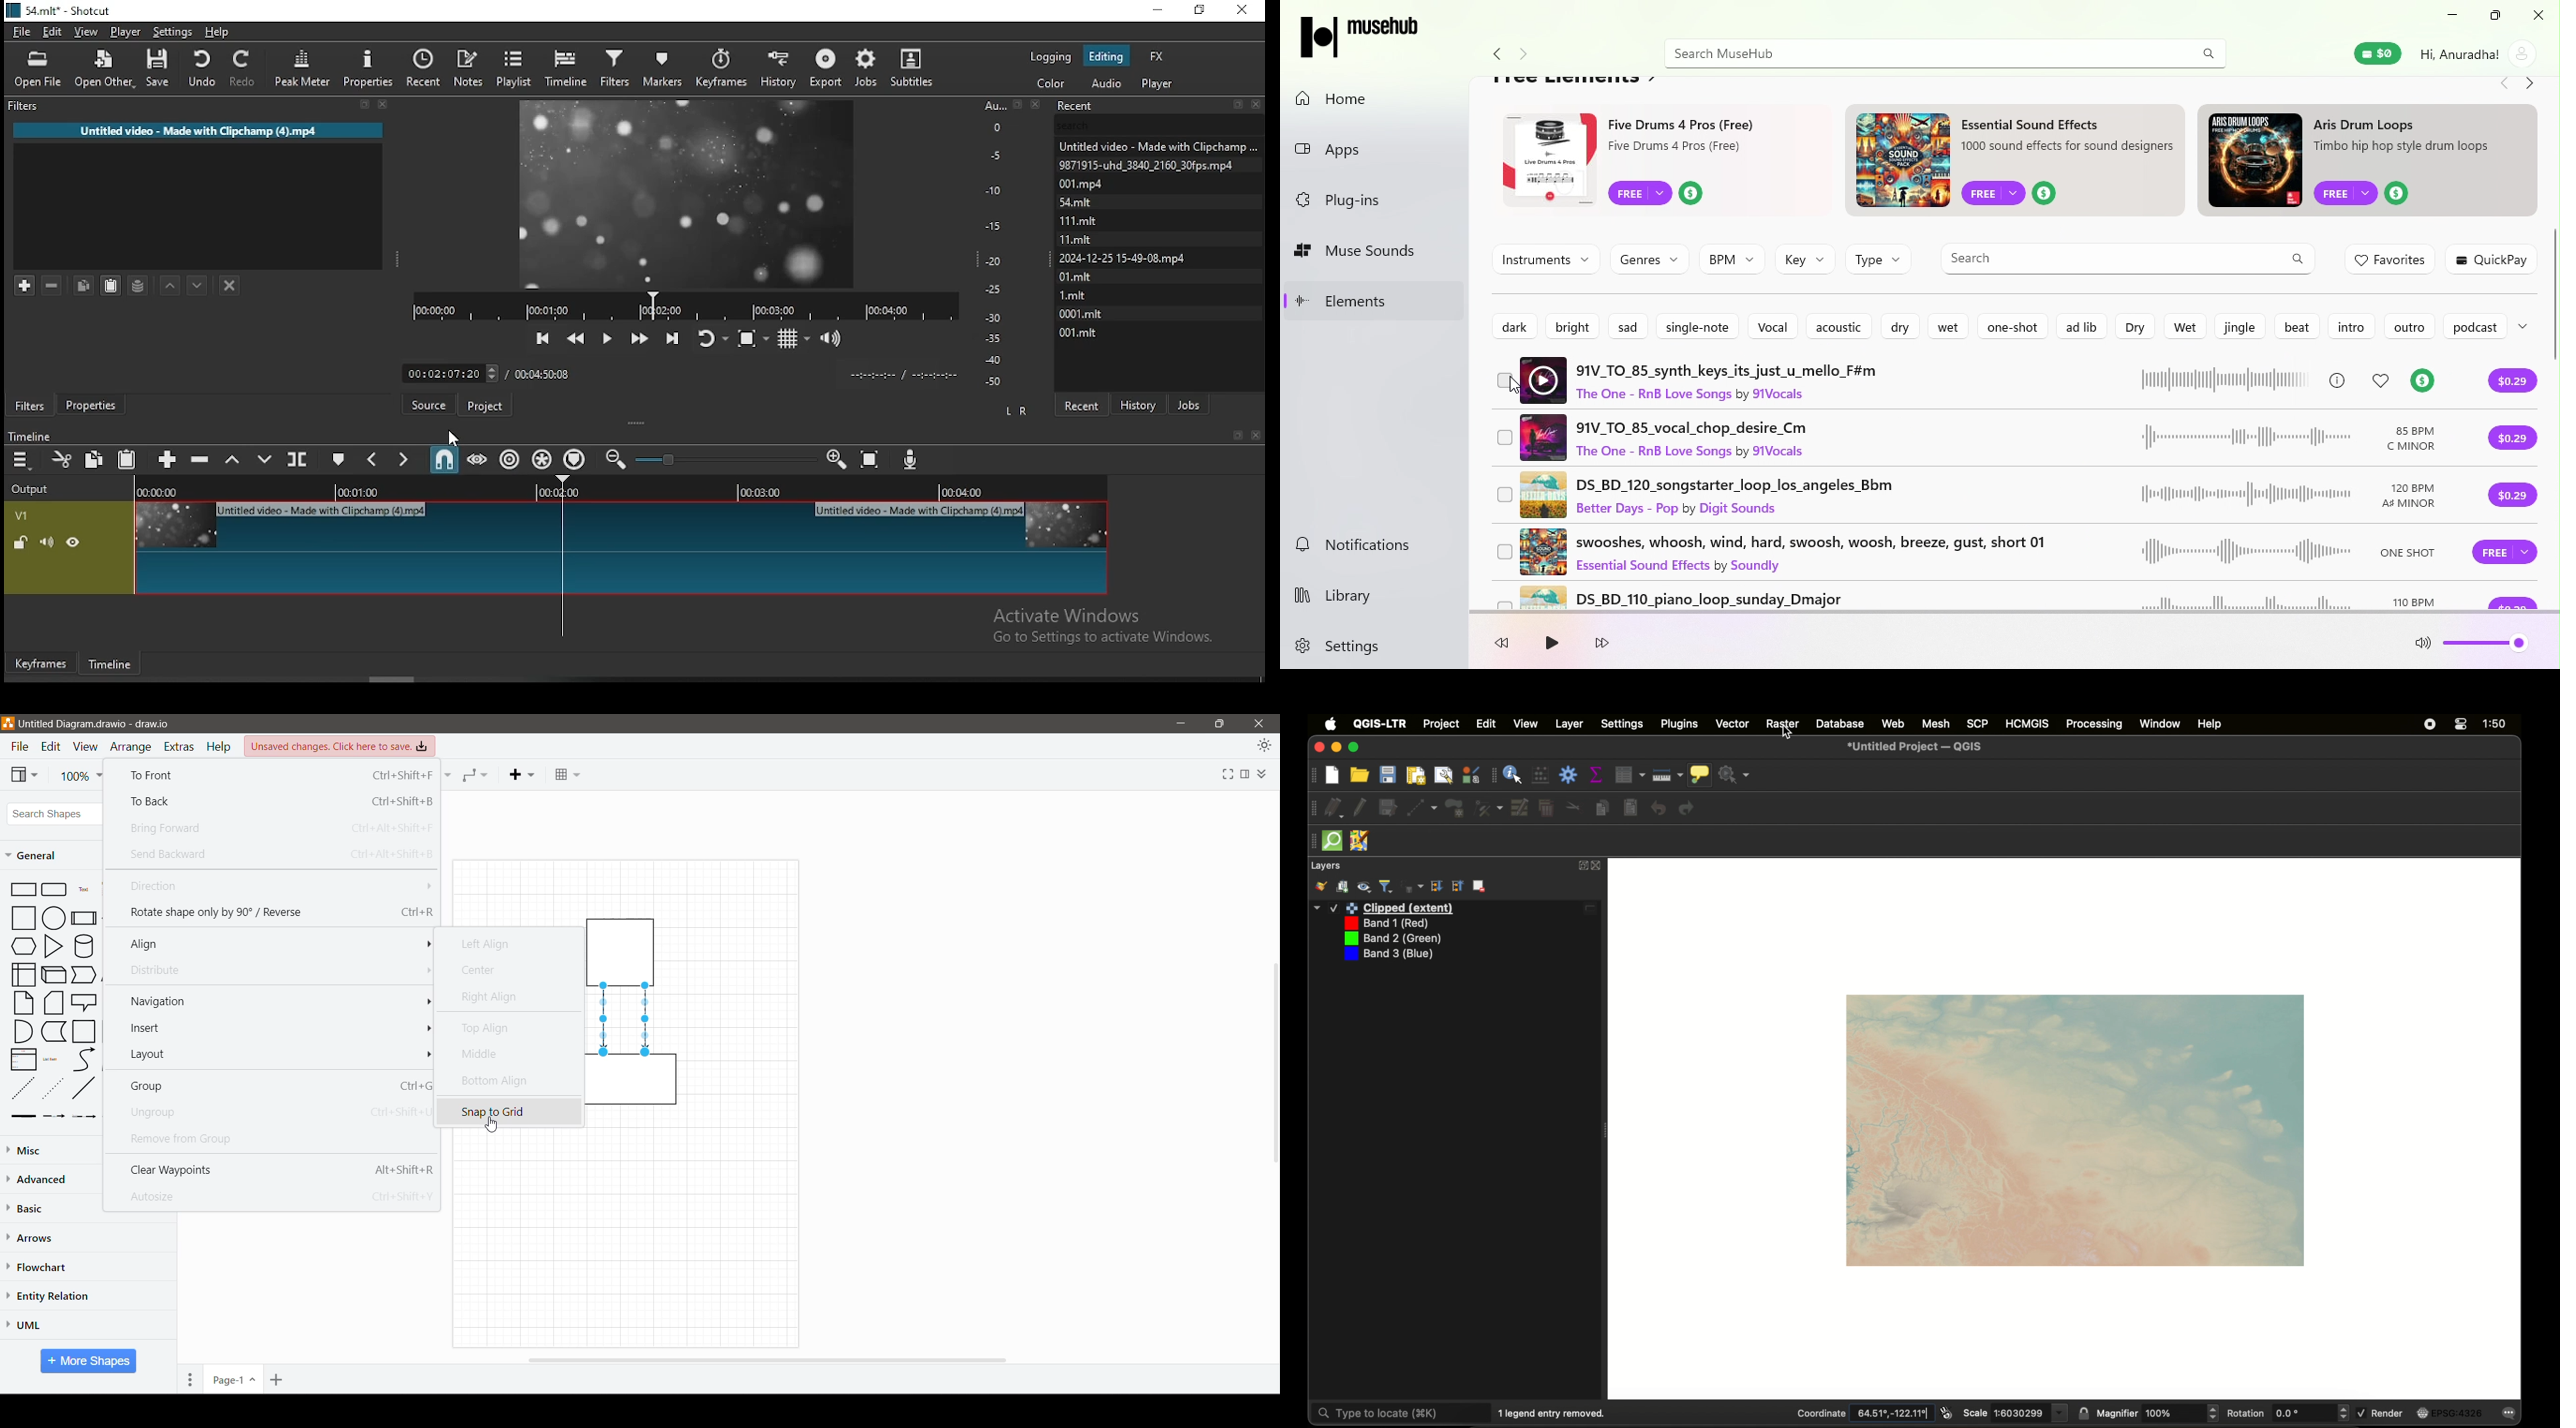  What do you see at coordinates (712, 339) in the screenshot?
I see `toggle player looping` at bounding box center [712, 339].